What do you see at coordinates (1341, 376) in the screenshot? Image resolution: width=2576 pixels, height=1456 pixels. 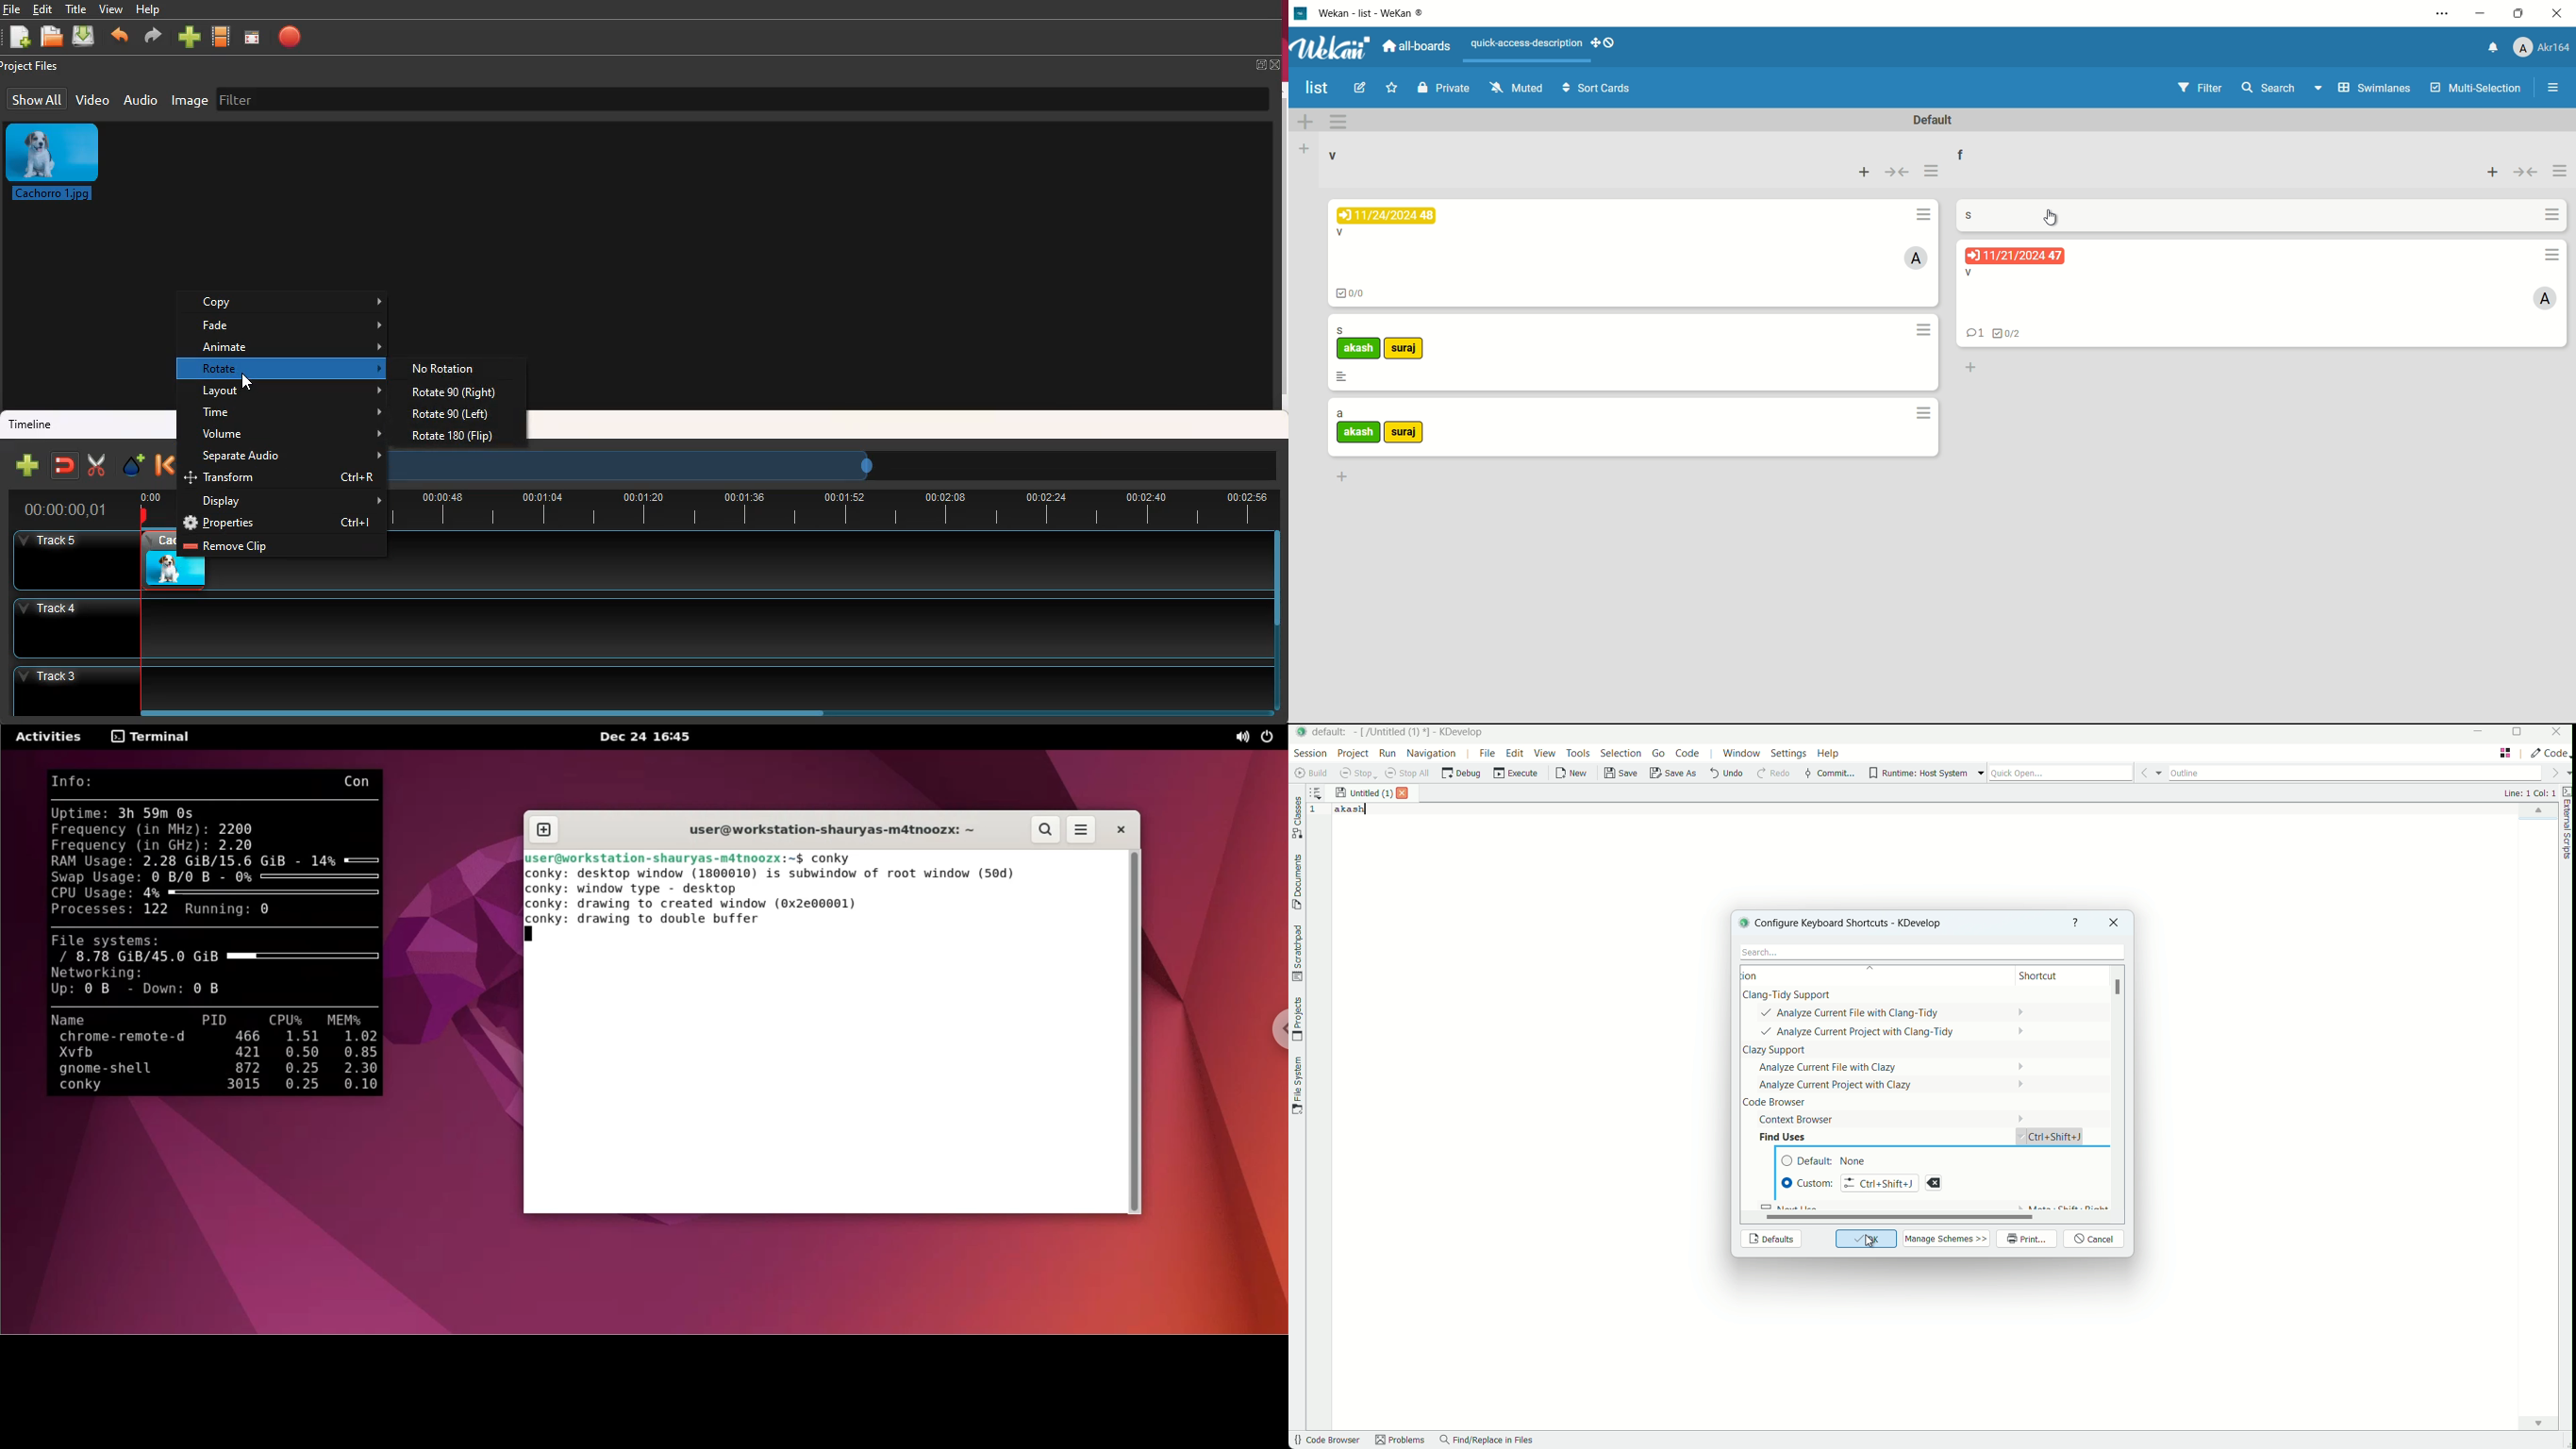 I see `description` at bounding box center [1341, 376].